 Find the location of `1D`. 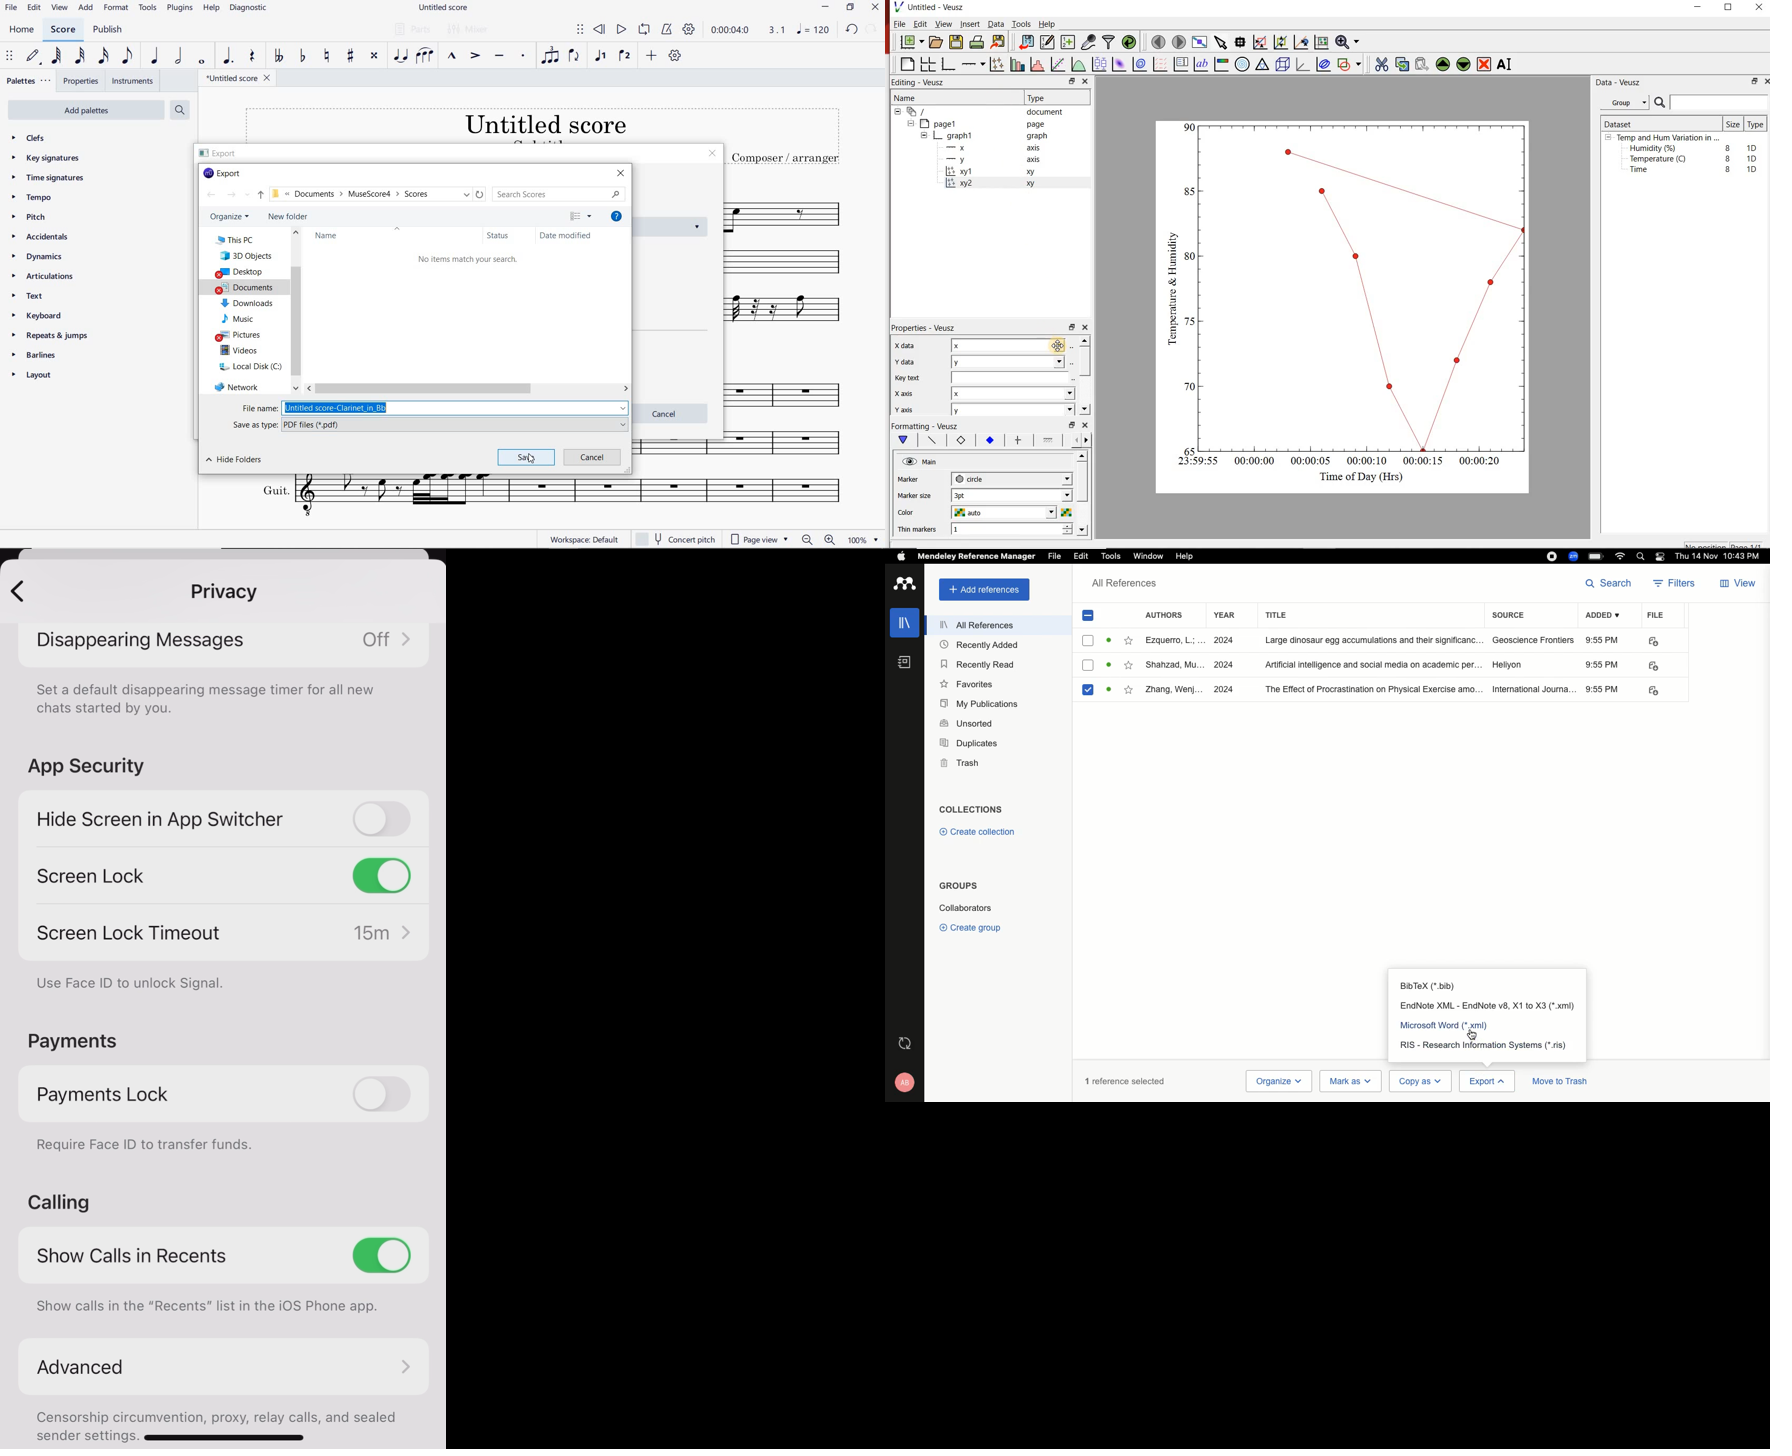

1D is located at coordinates (1755, 159).